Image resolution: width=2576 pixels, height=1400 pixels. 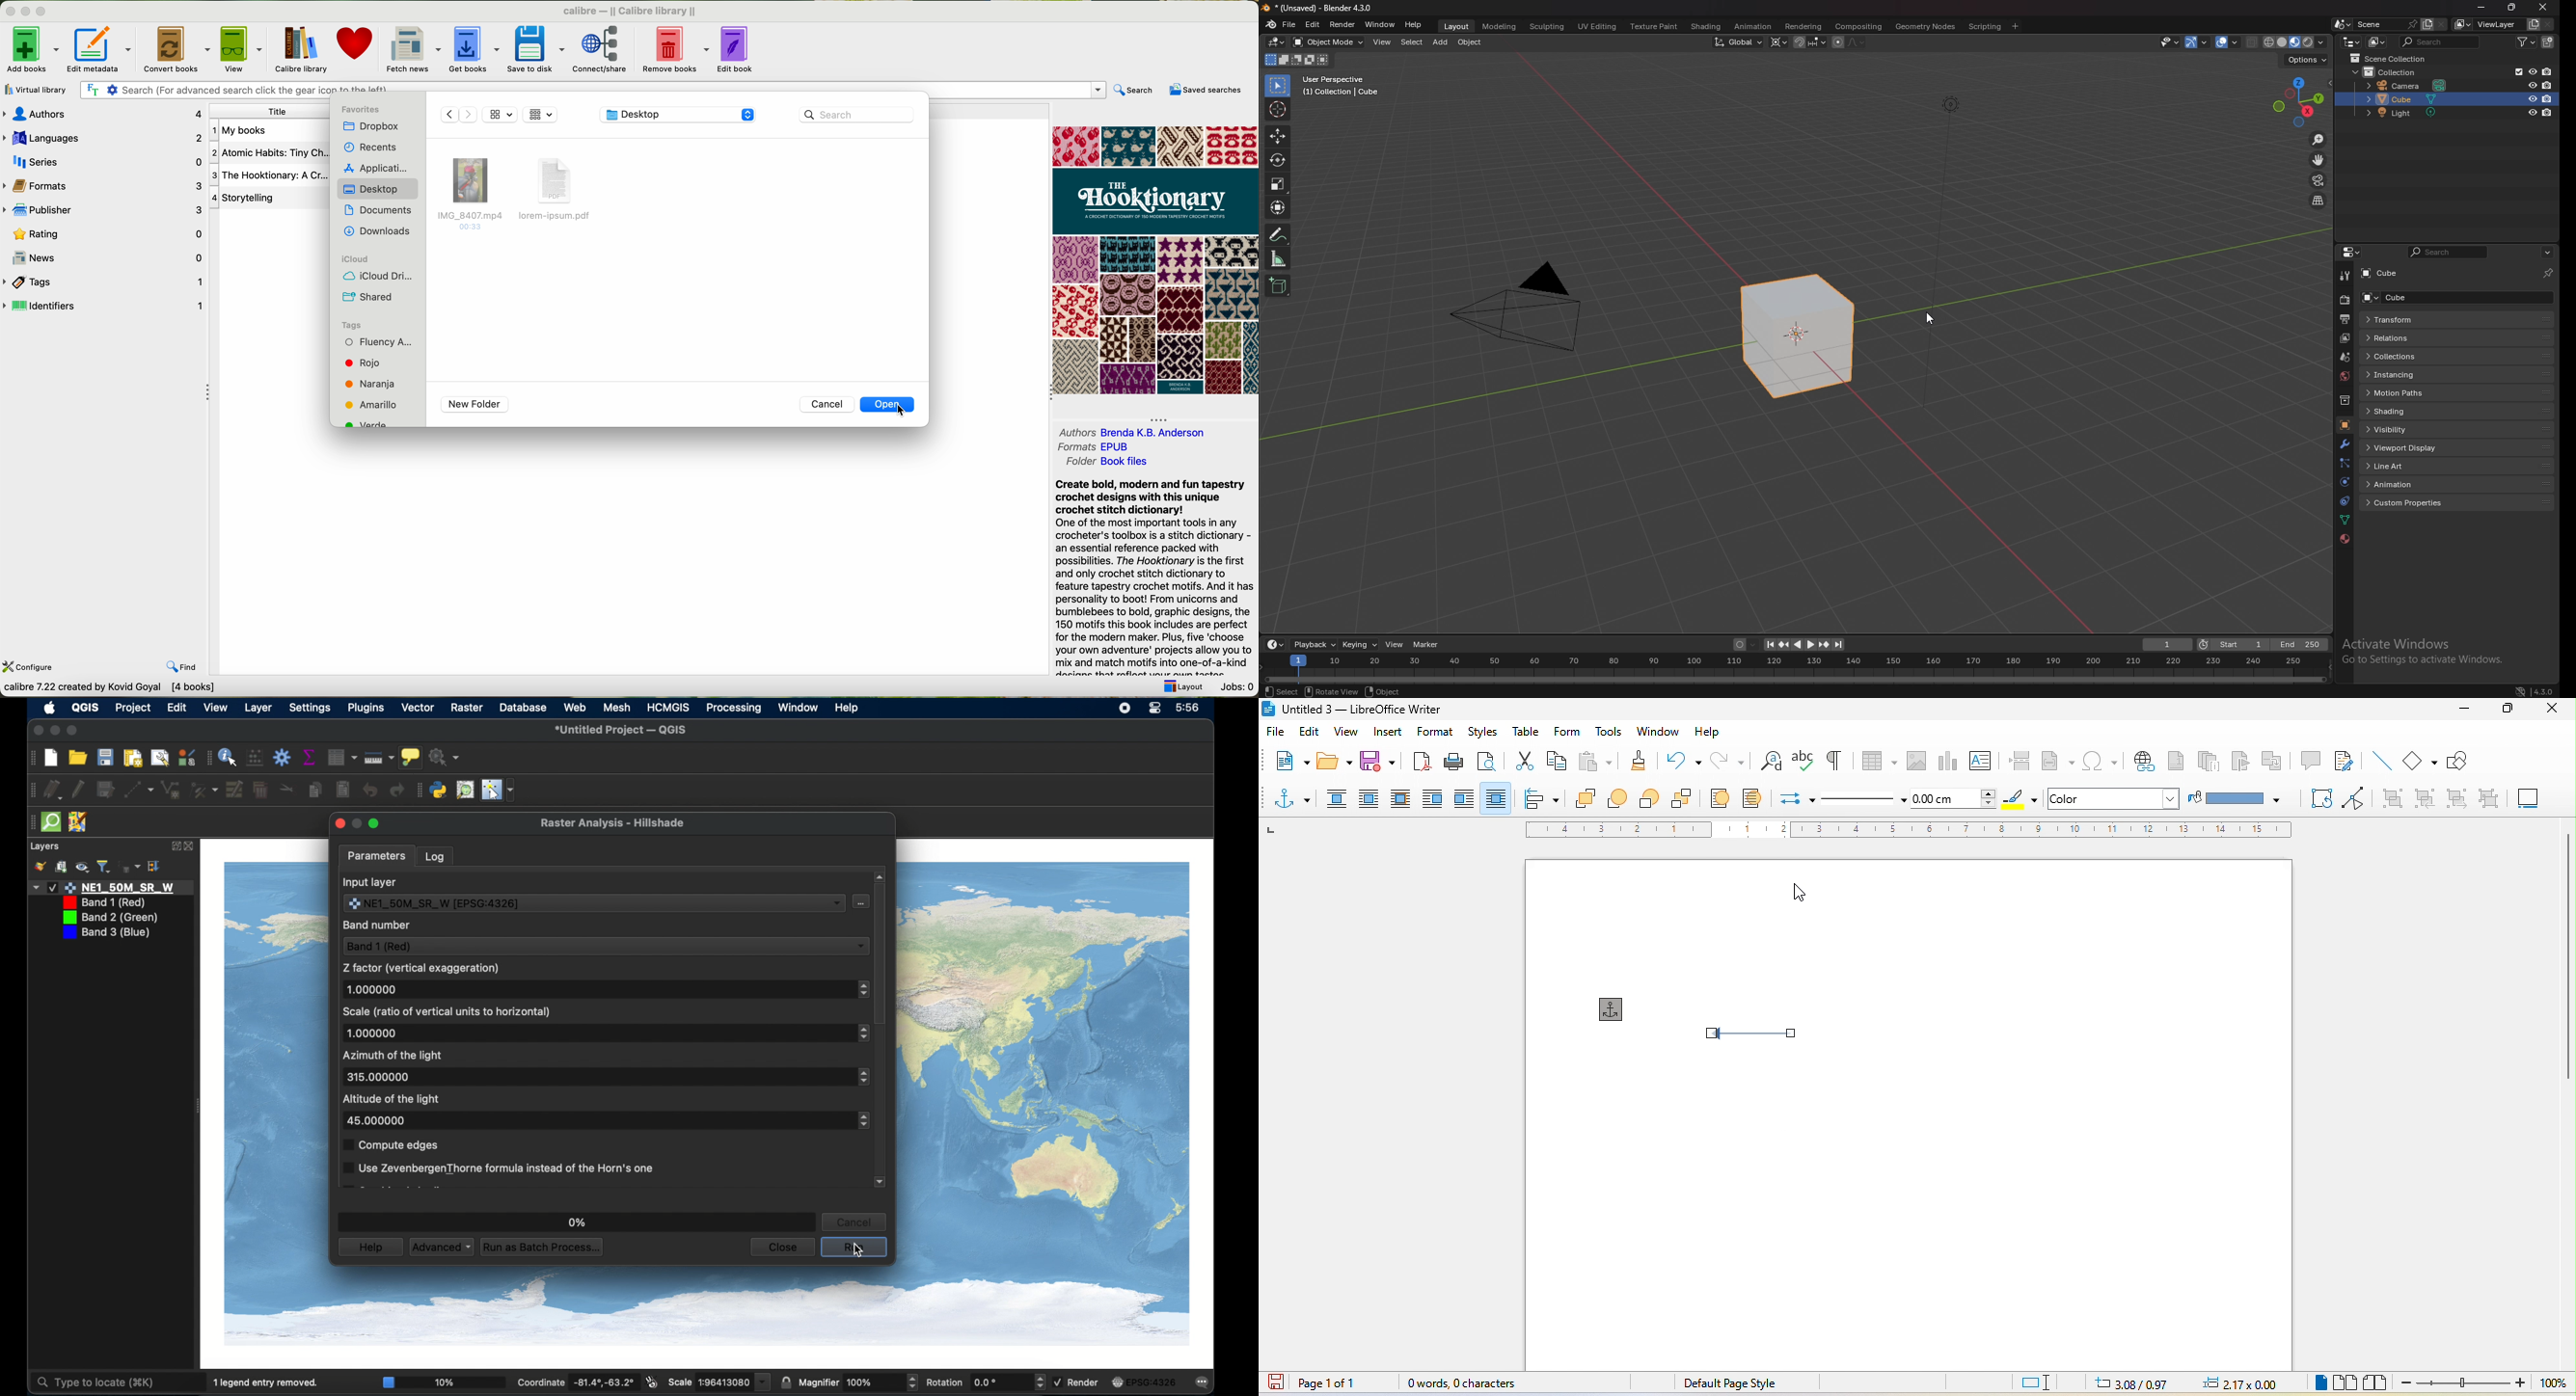 I want to click on recents, so click(x=371, y=148).